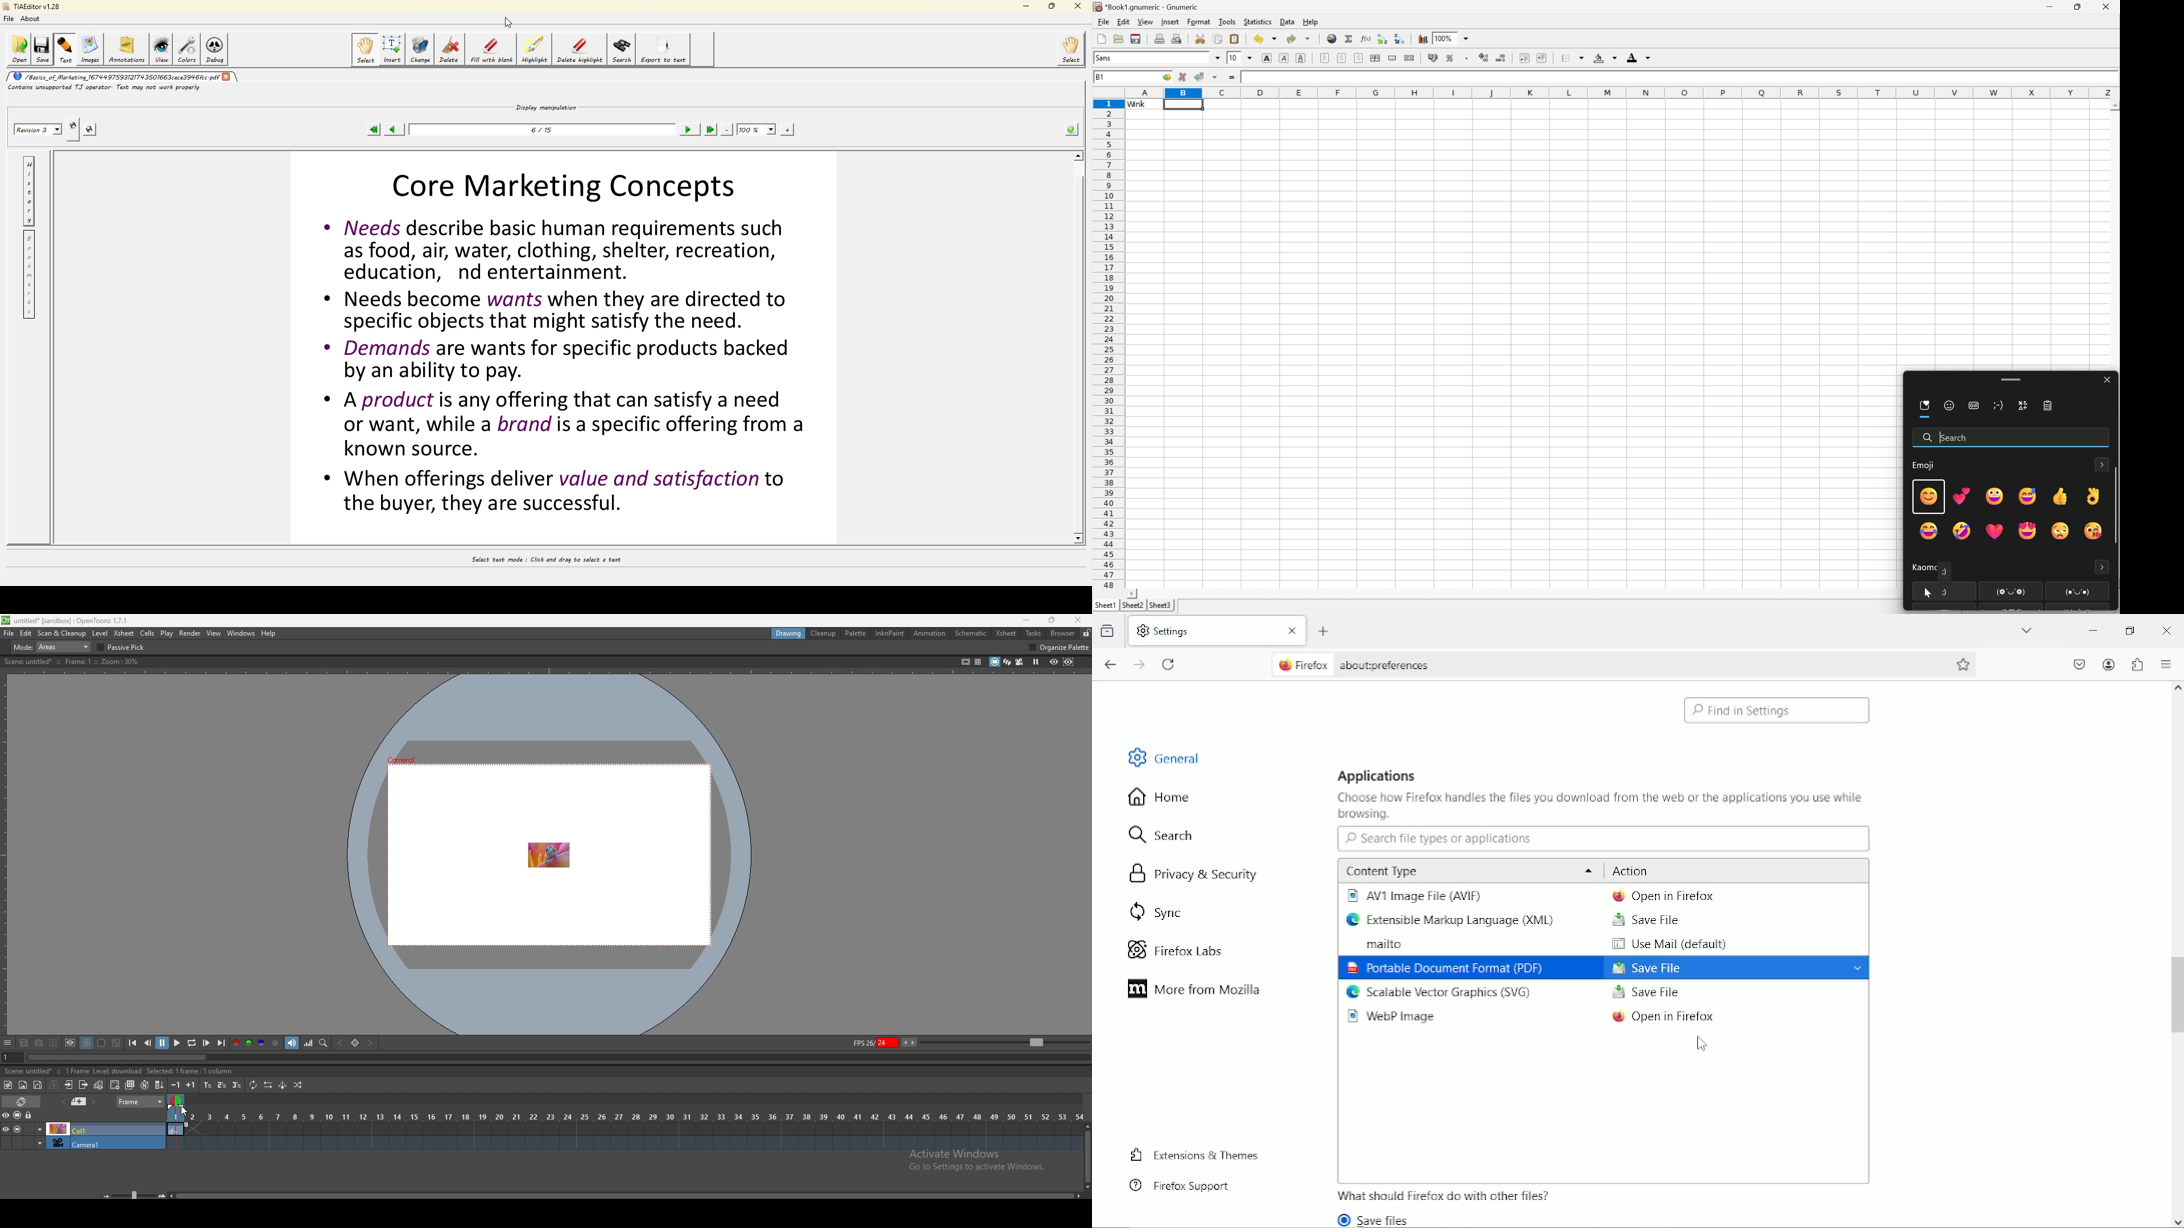 The height and width of the screenshot is (1232, 2184). What do you see at coordinates (2043, 591) in the screenshot?
I see `kaomoji` at bounding box center [2043, 591].